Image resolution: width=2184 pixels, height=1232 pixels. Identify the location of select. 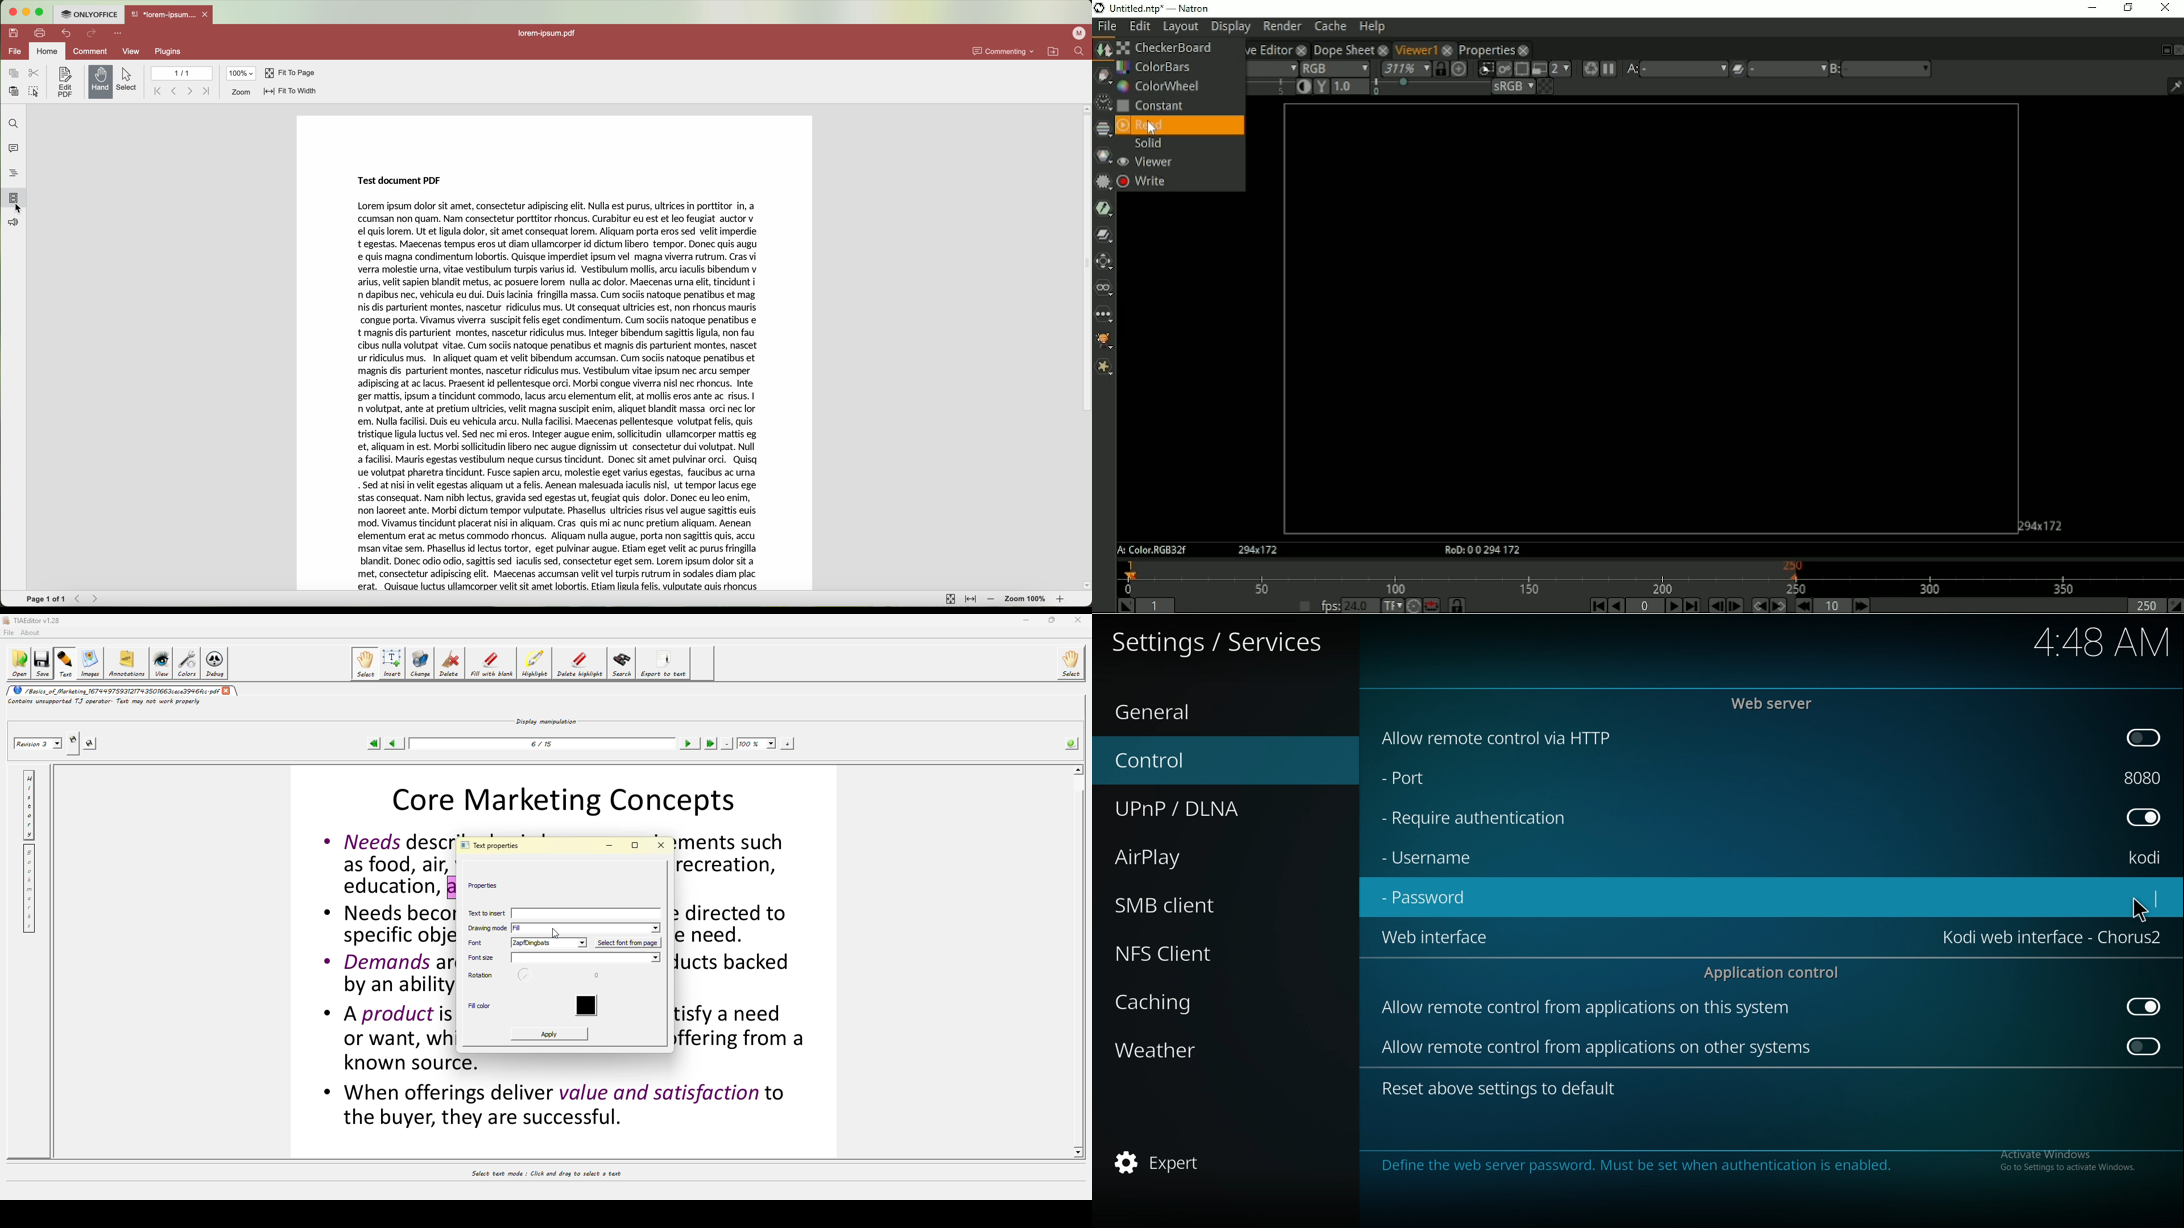
(21, 209).